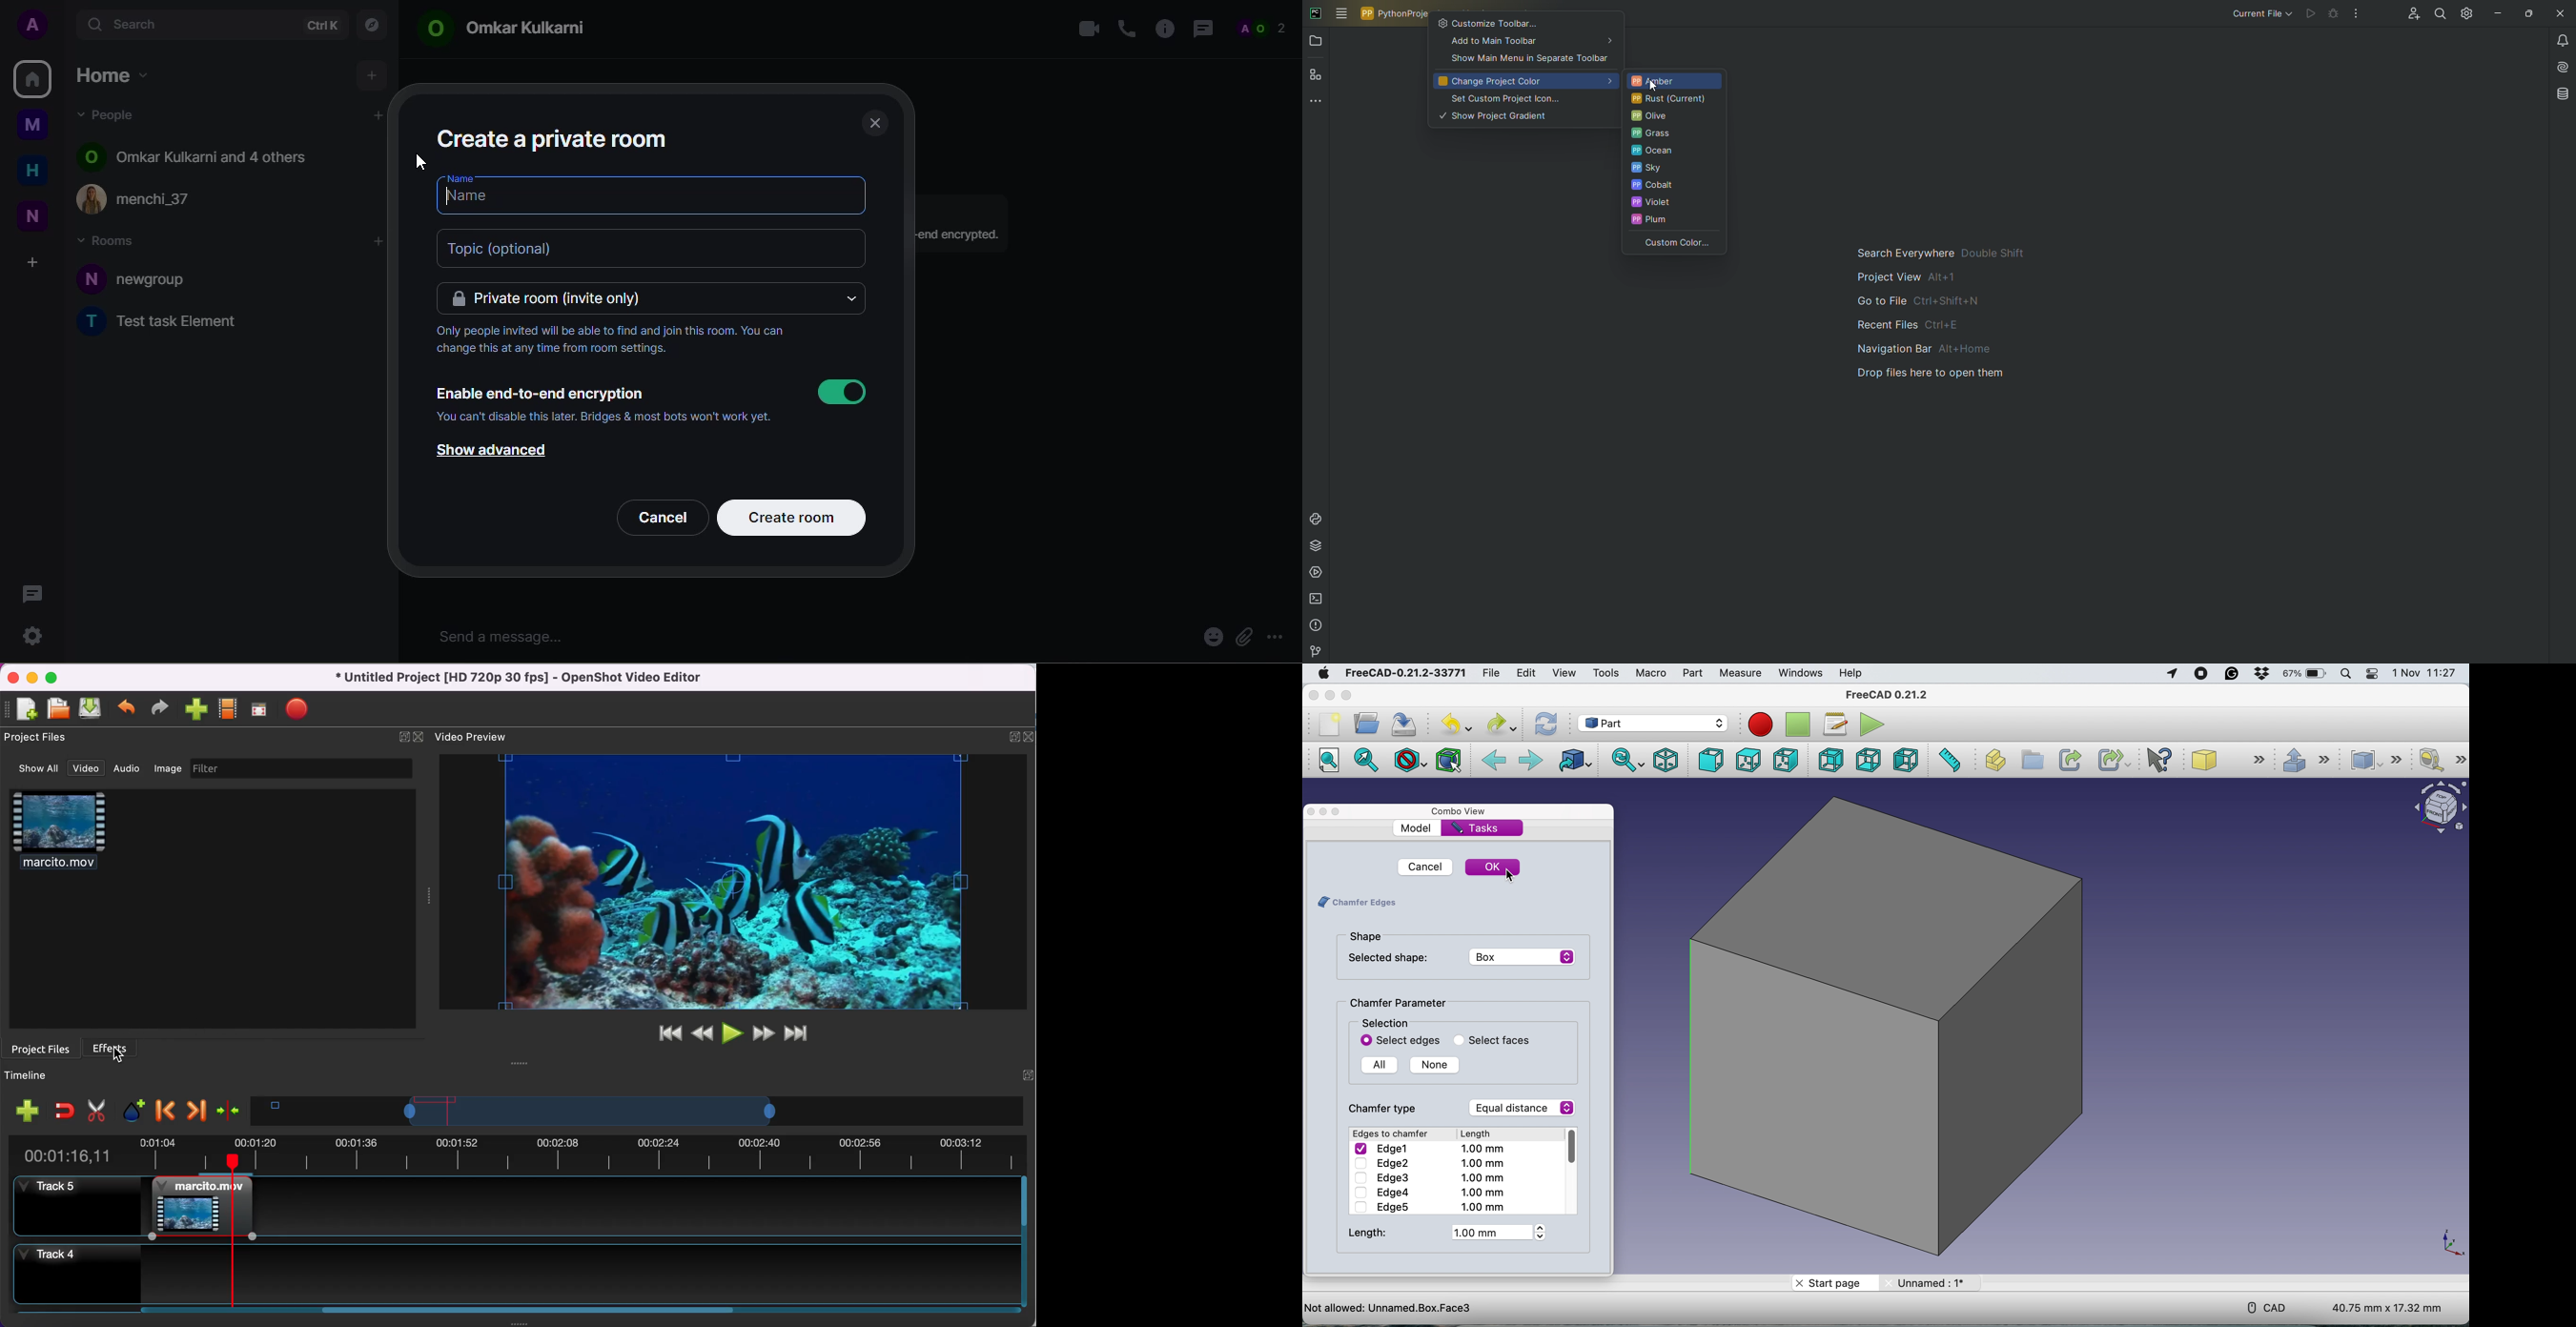 This screenshot has width=2576, height=1344. Describe the element at coordinates (2442, 759) in the screenshot. I see `measure linear` at that location.